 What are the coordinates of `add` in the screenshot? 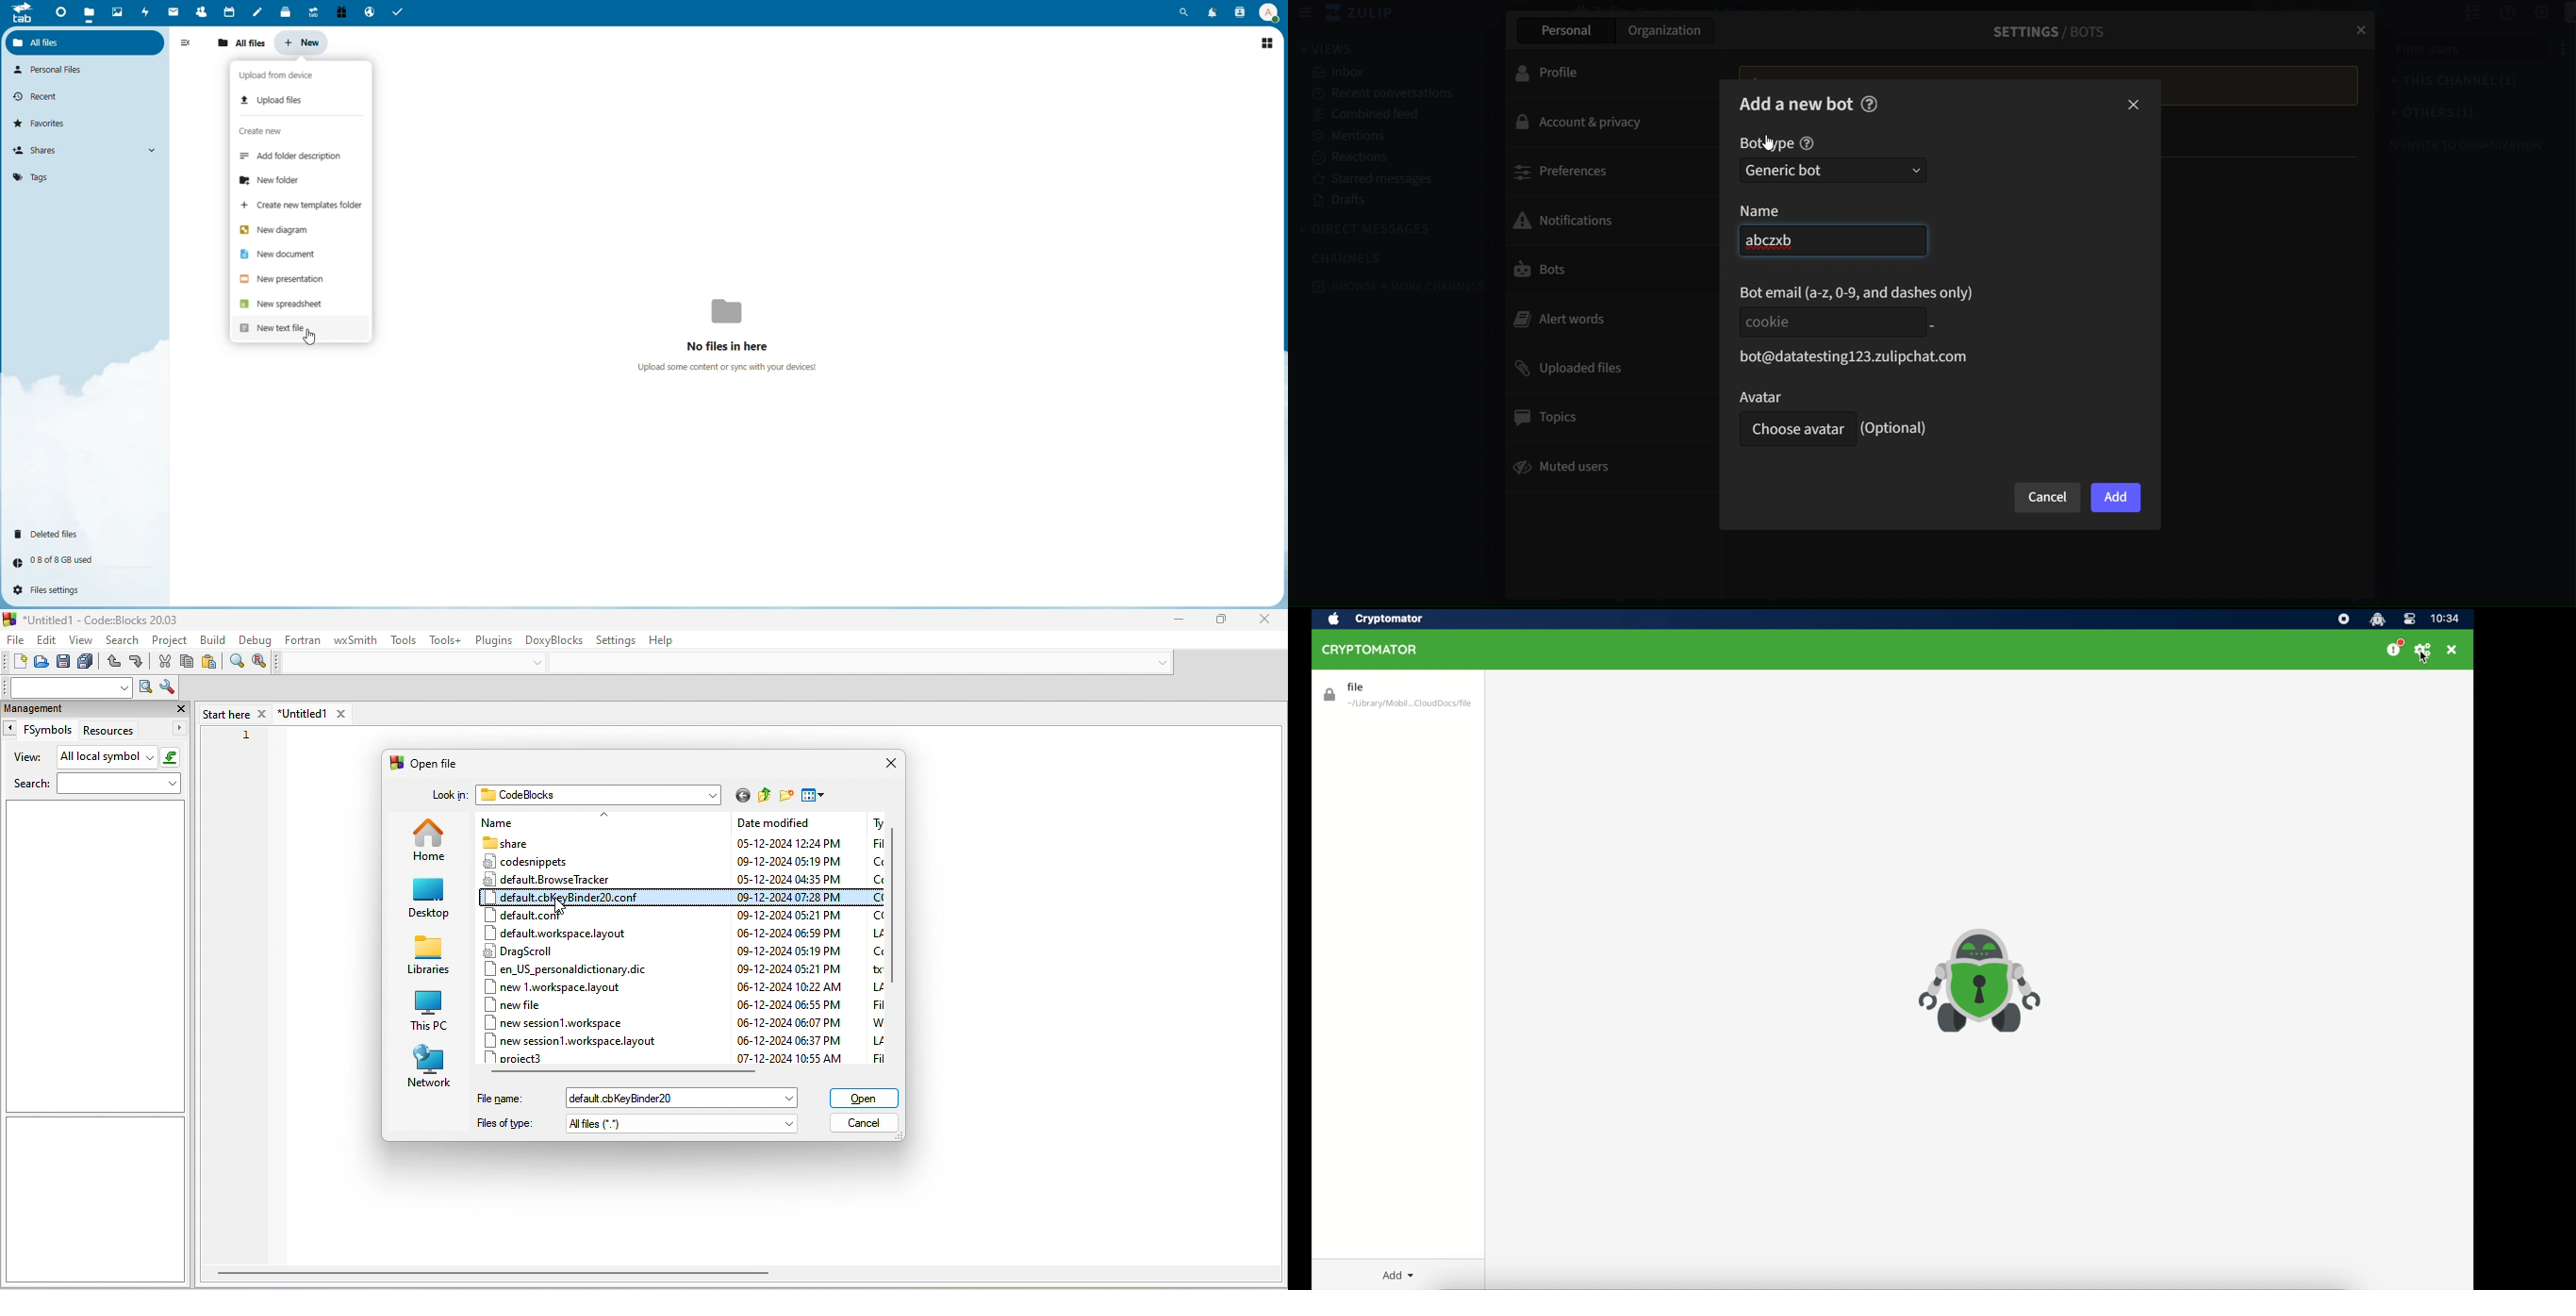 It's located at (299, 157).